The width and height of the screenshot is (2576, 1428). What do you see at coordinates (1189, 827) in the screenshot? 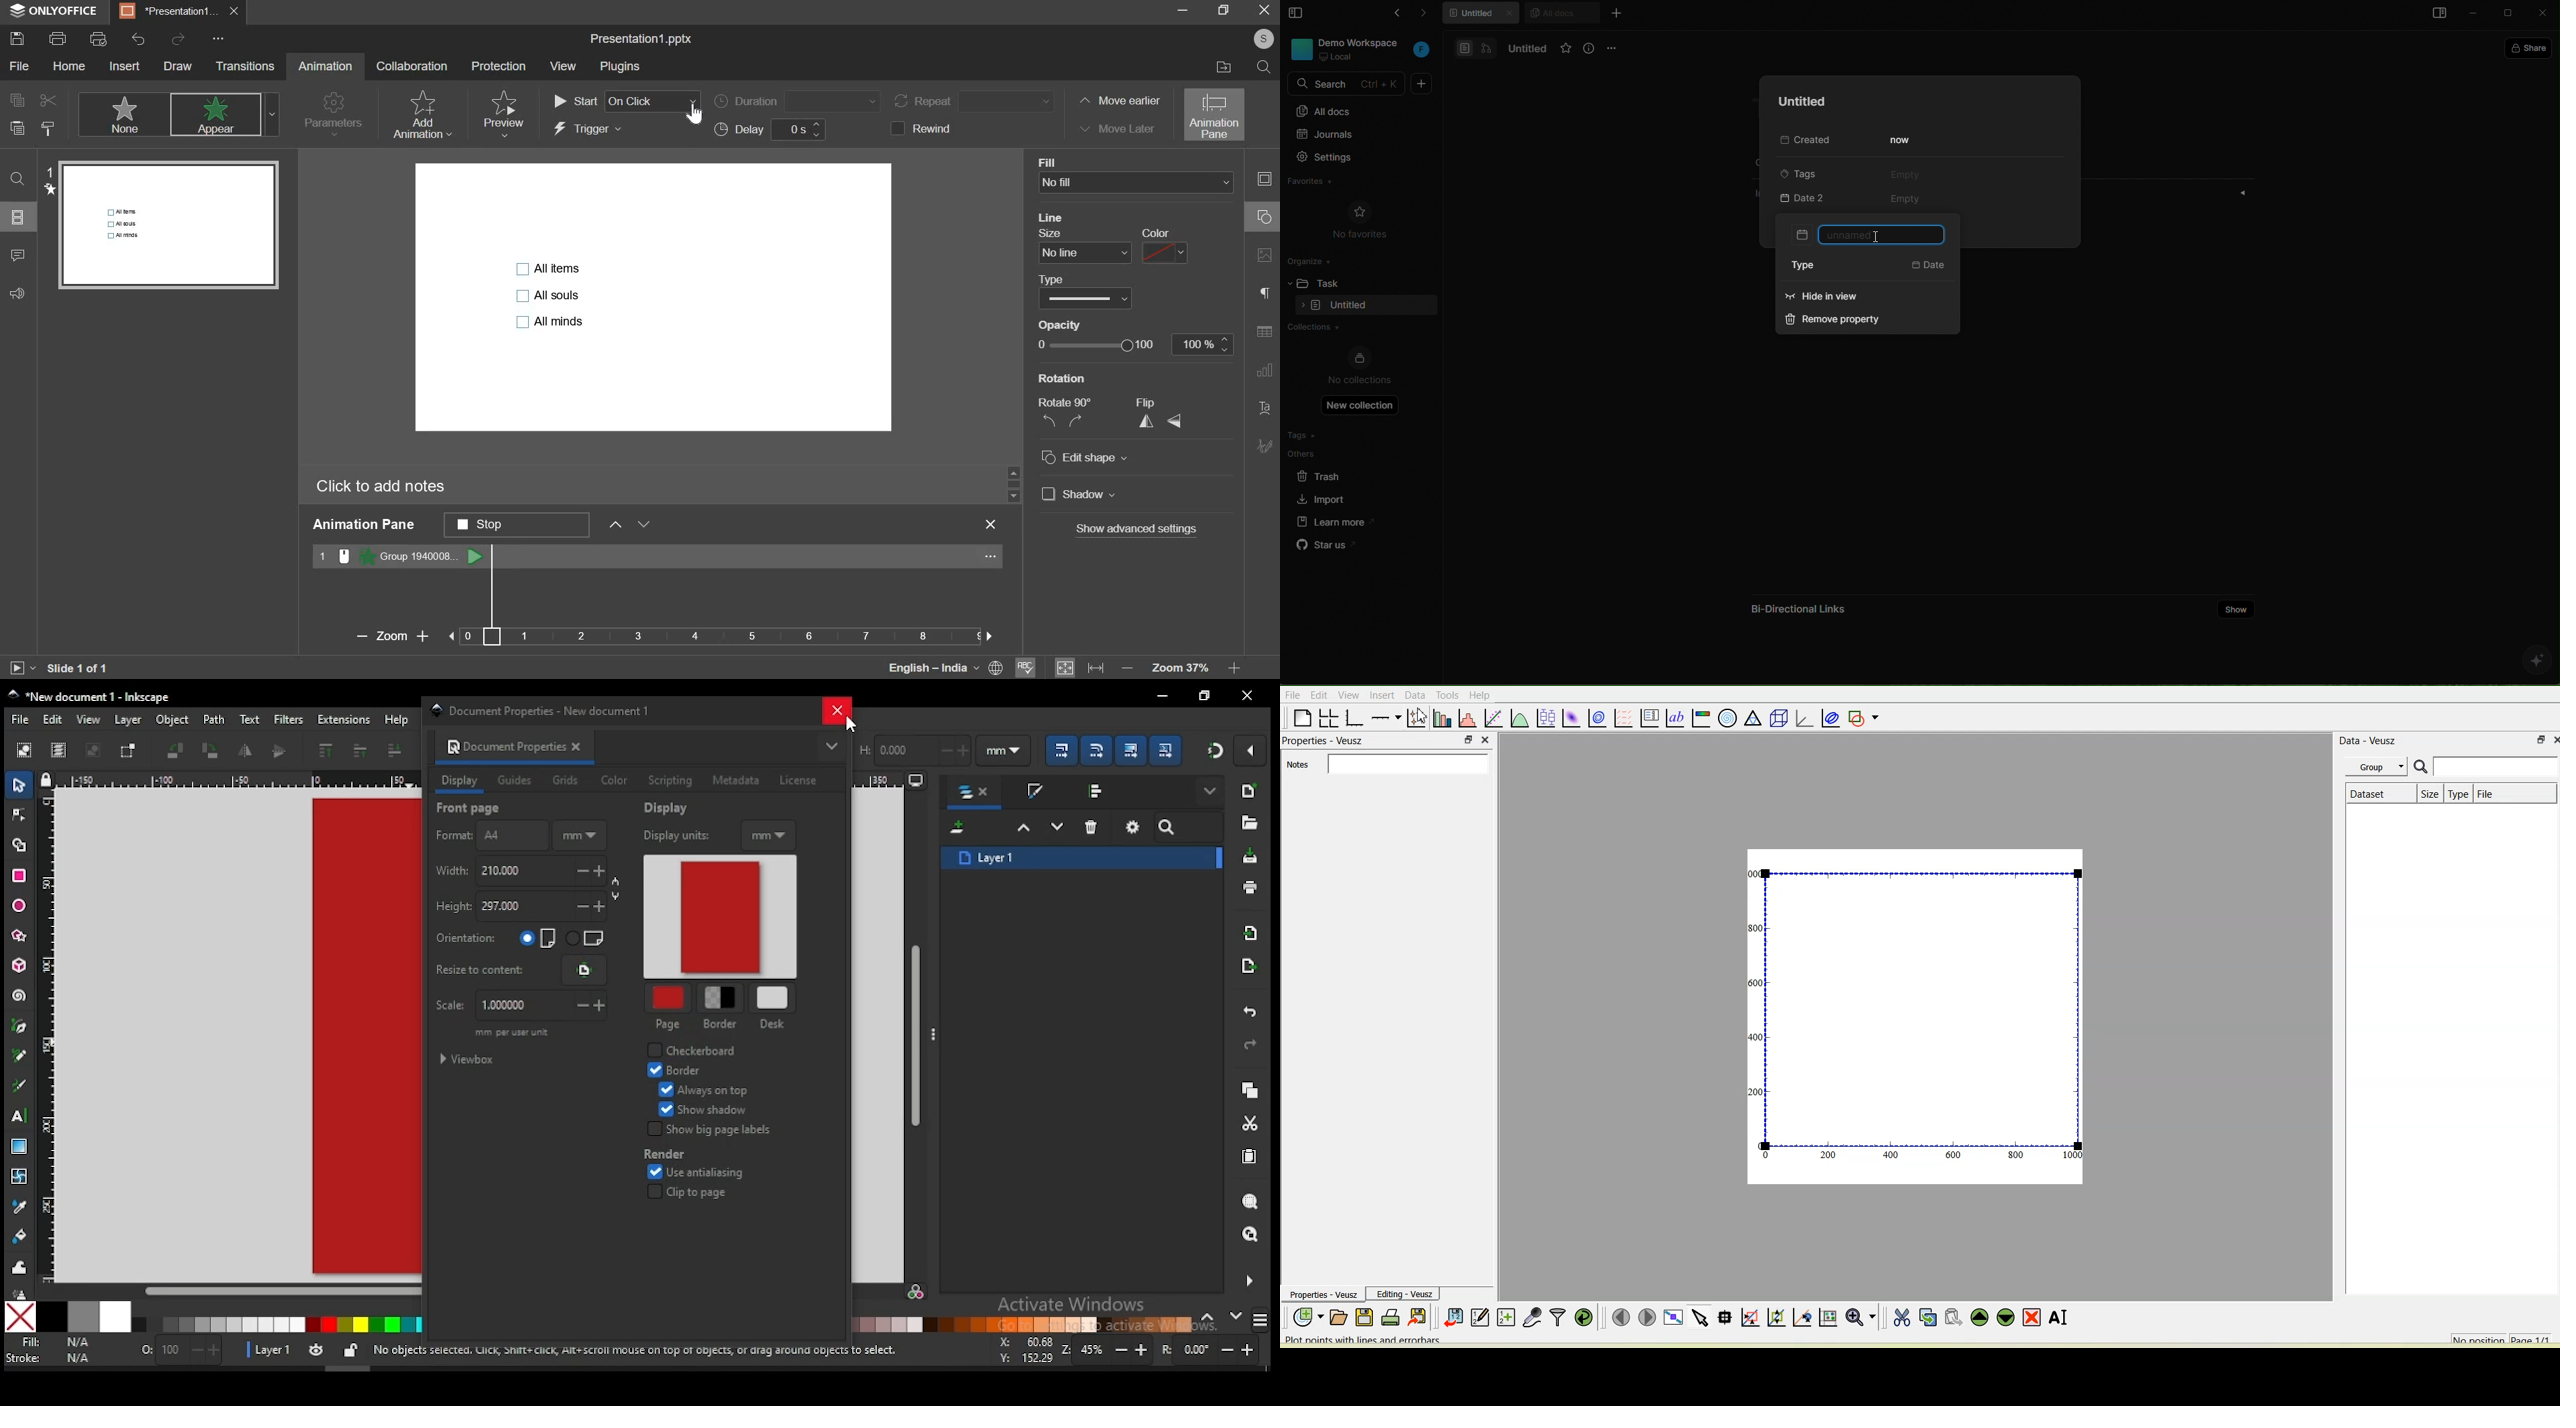
I see `search bar` at bounding box center [1189, 827].